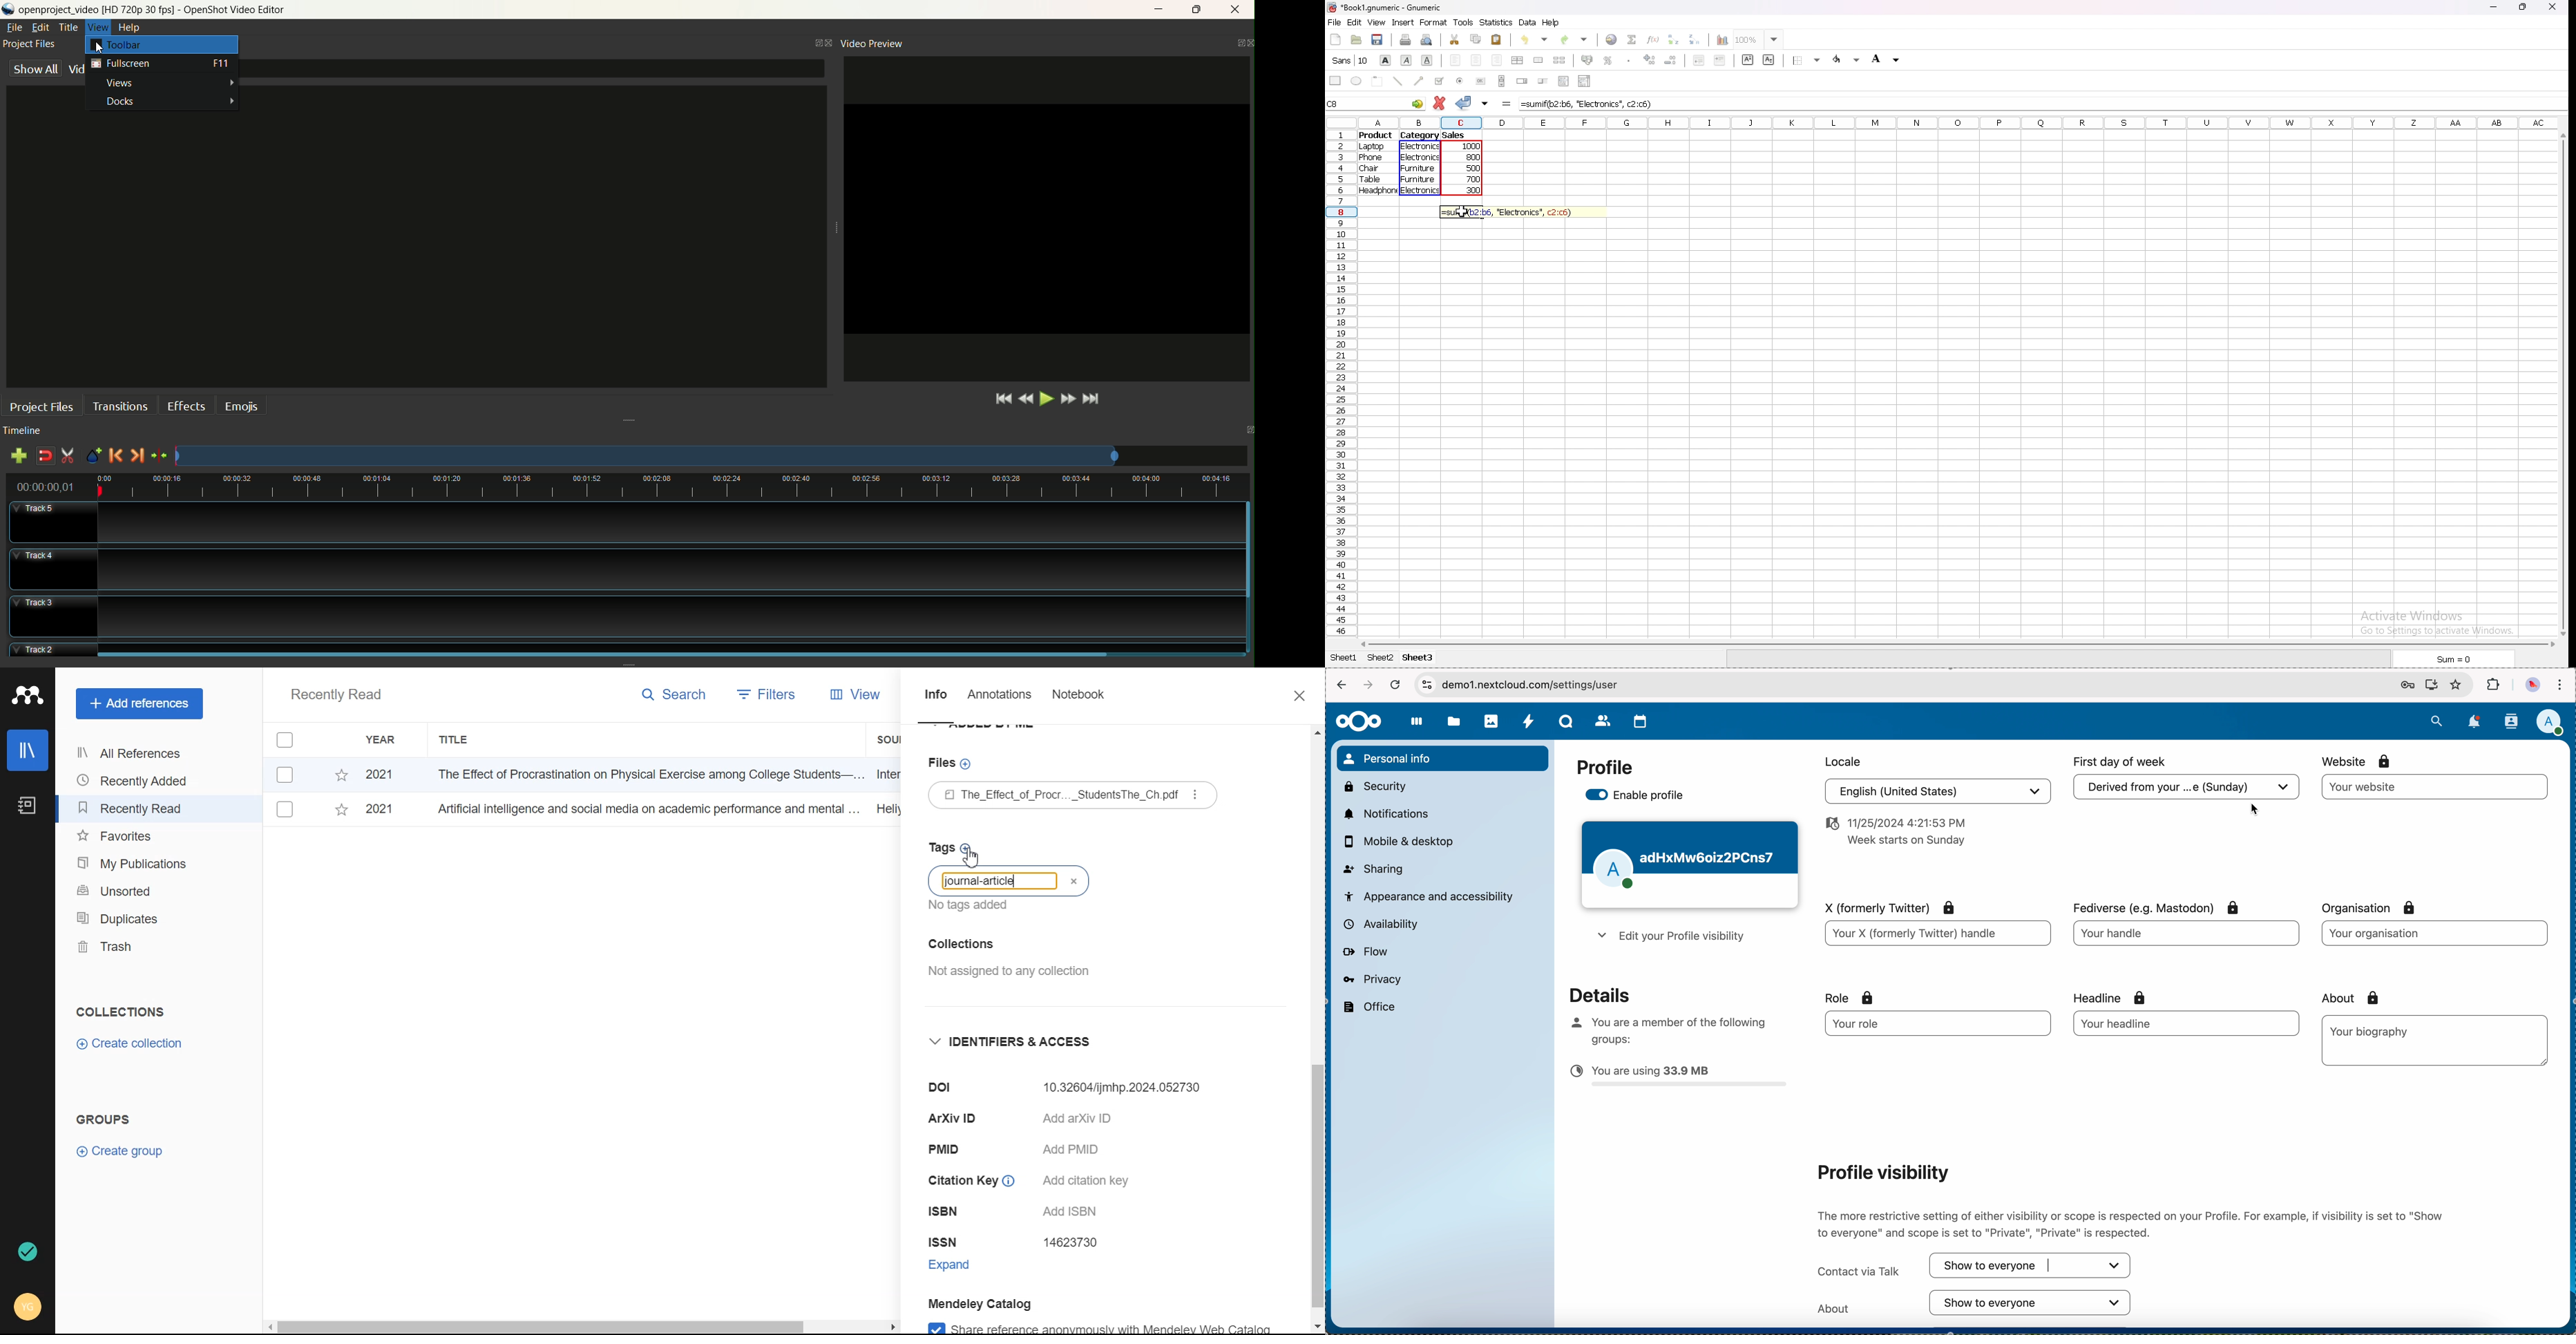 This screenshot has width=2576, height=1344. Describe the element at coordinates (1550, 22) in the screenshot. I see `help` at that location.